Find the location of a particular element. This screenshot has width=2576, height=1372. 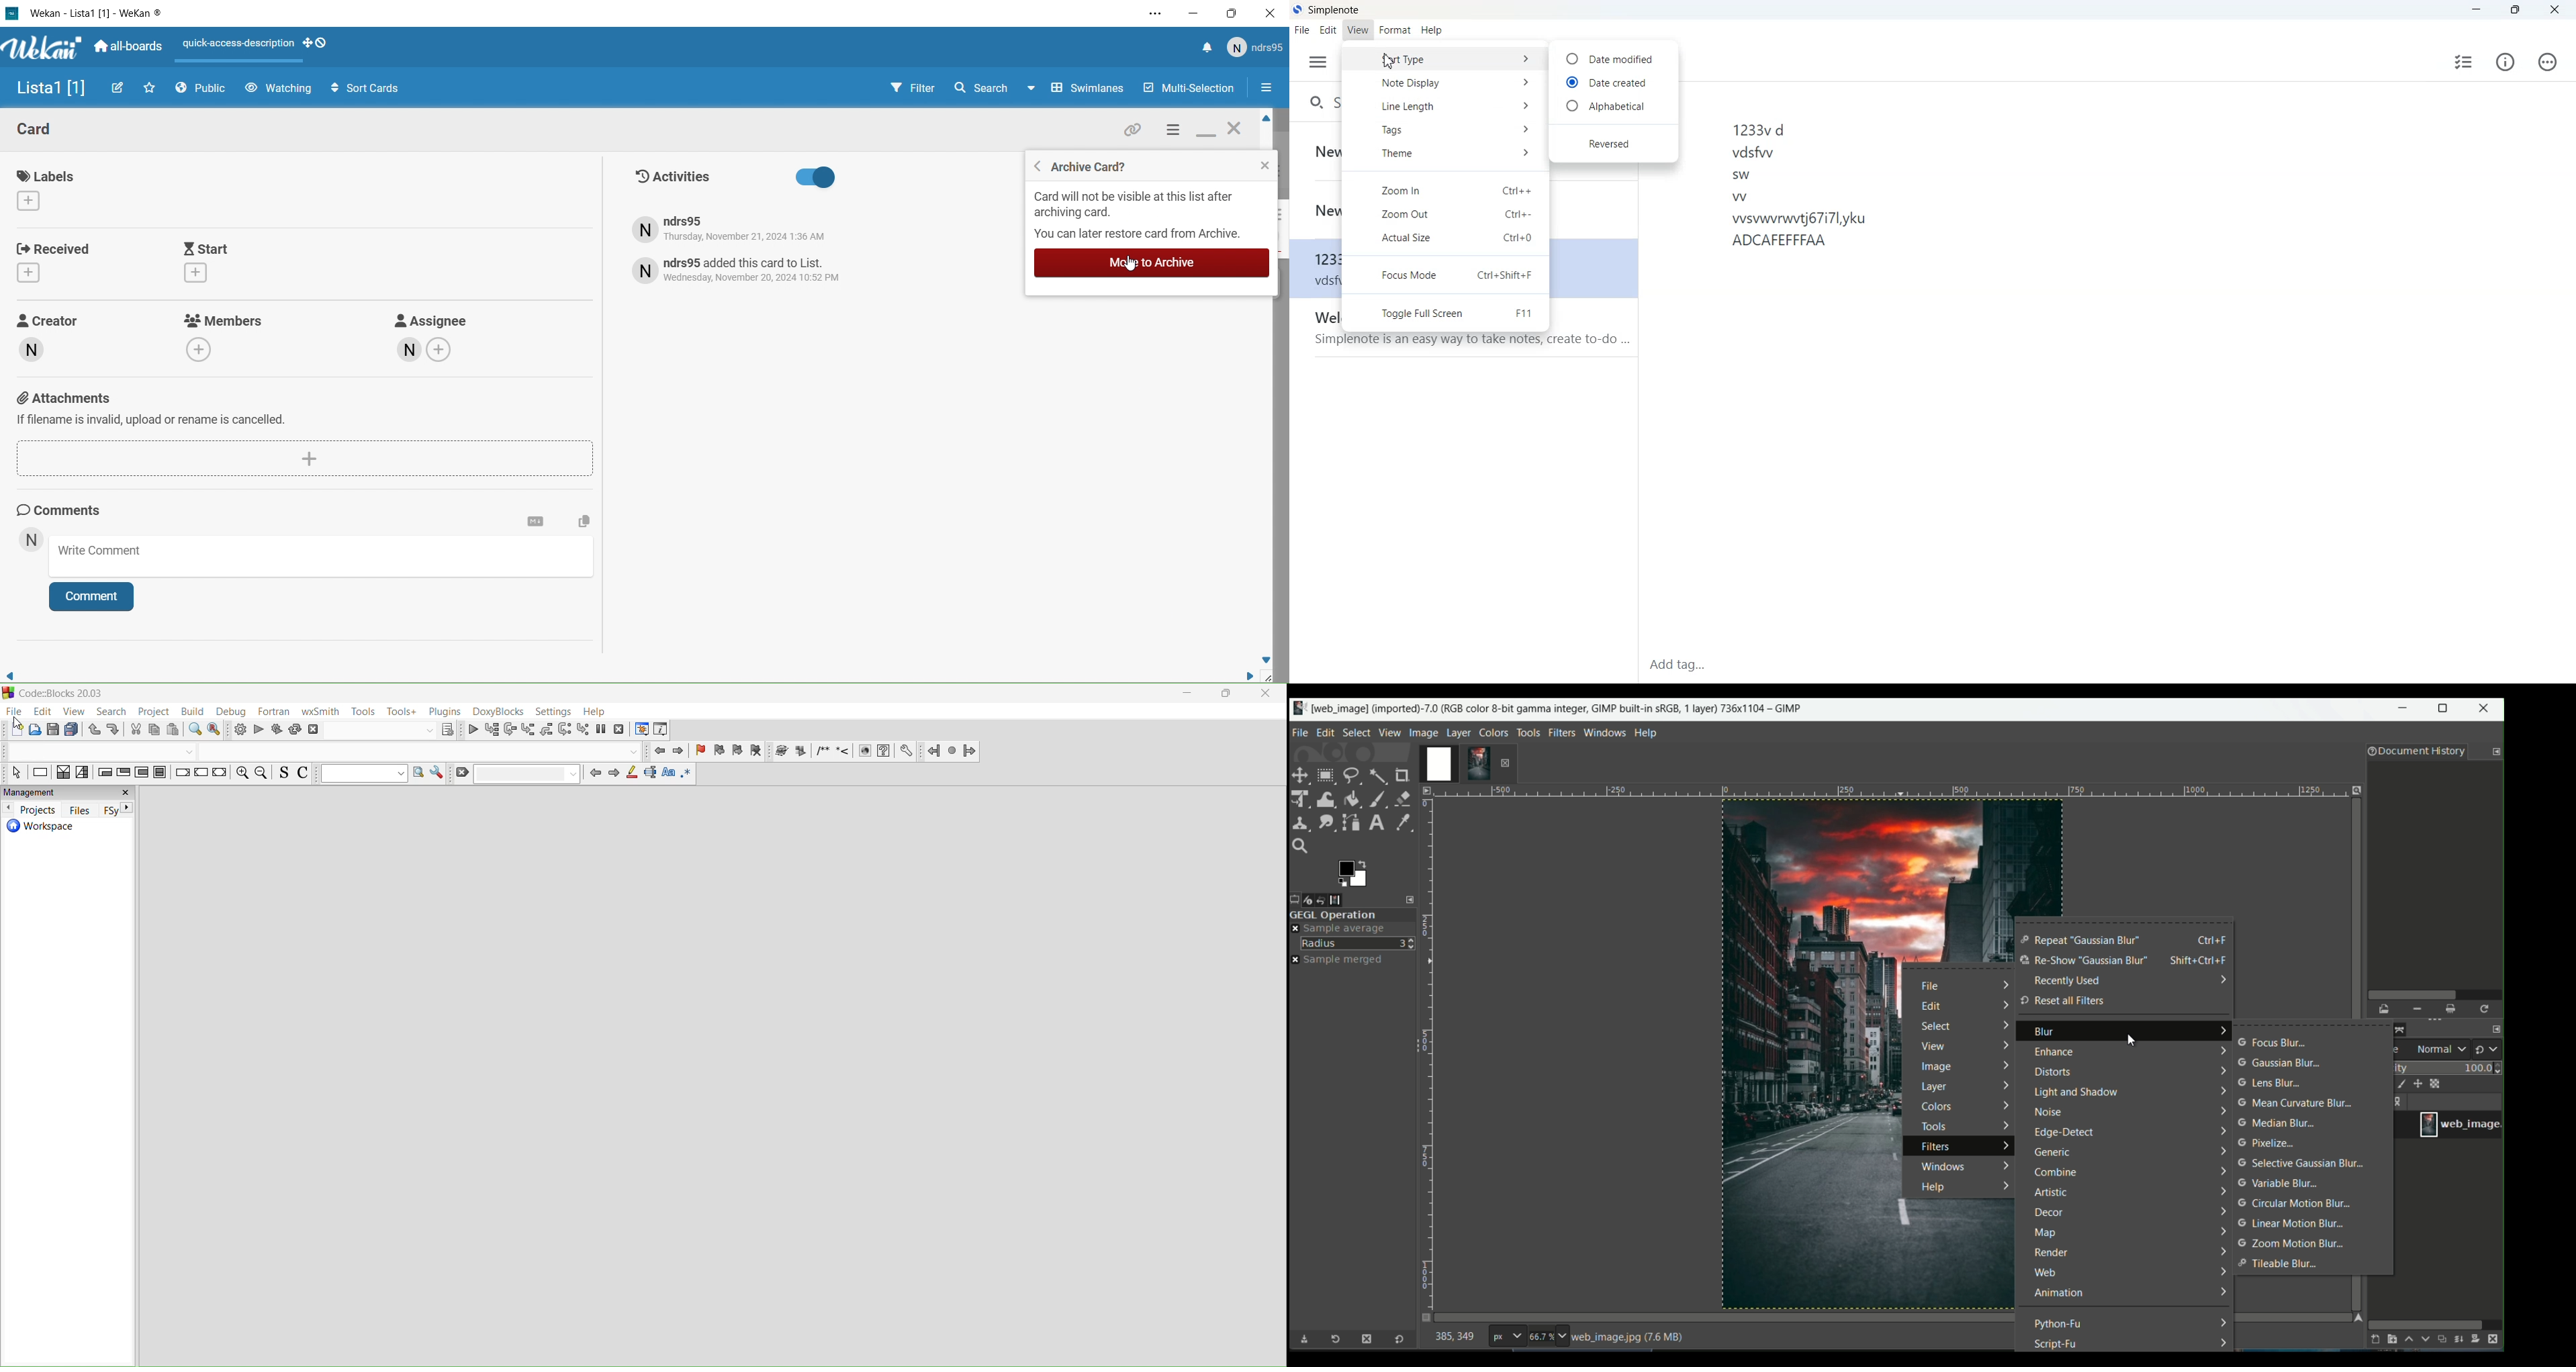

Zoom Out is located at coordinates (1446, 214).